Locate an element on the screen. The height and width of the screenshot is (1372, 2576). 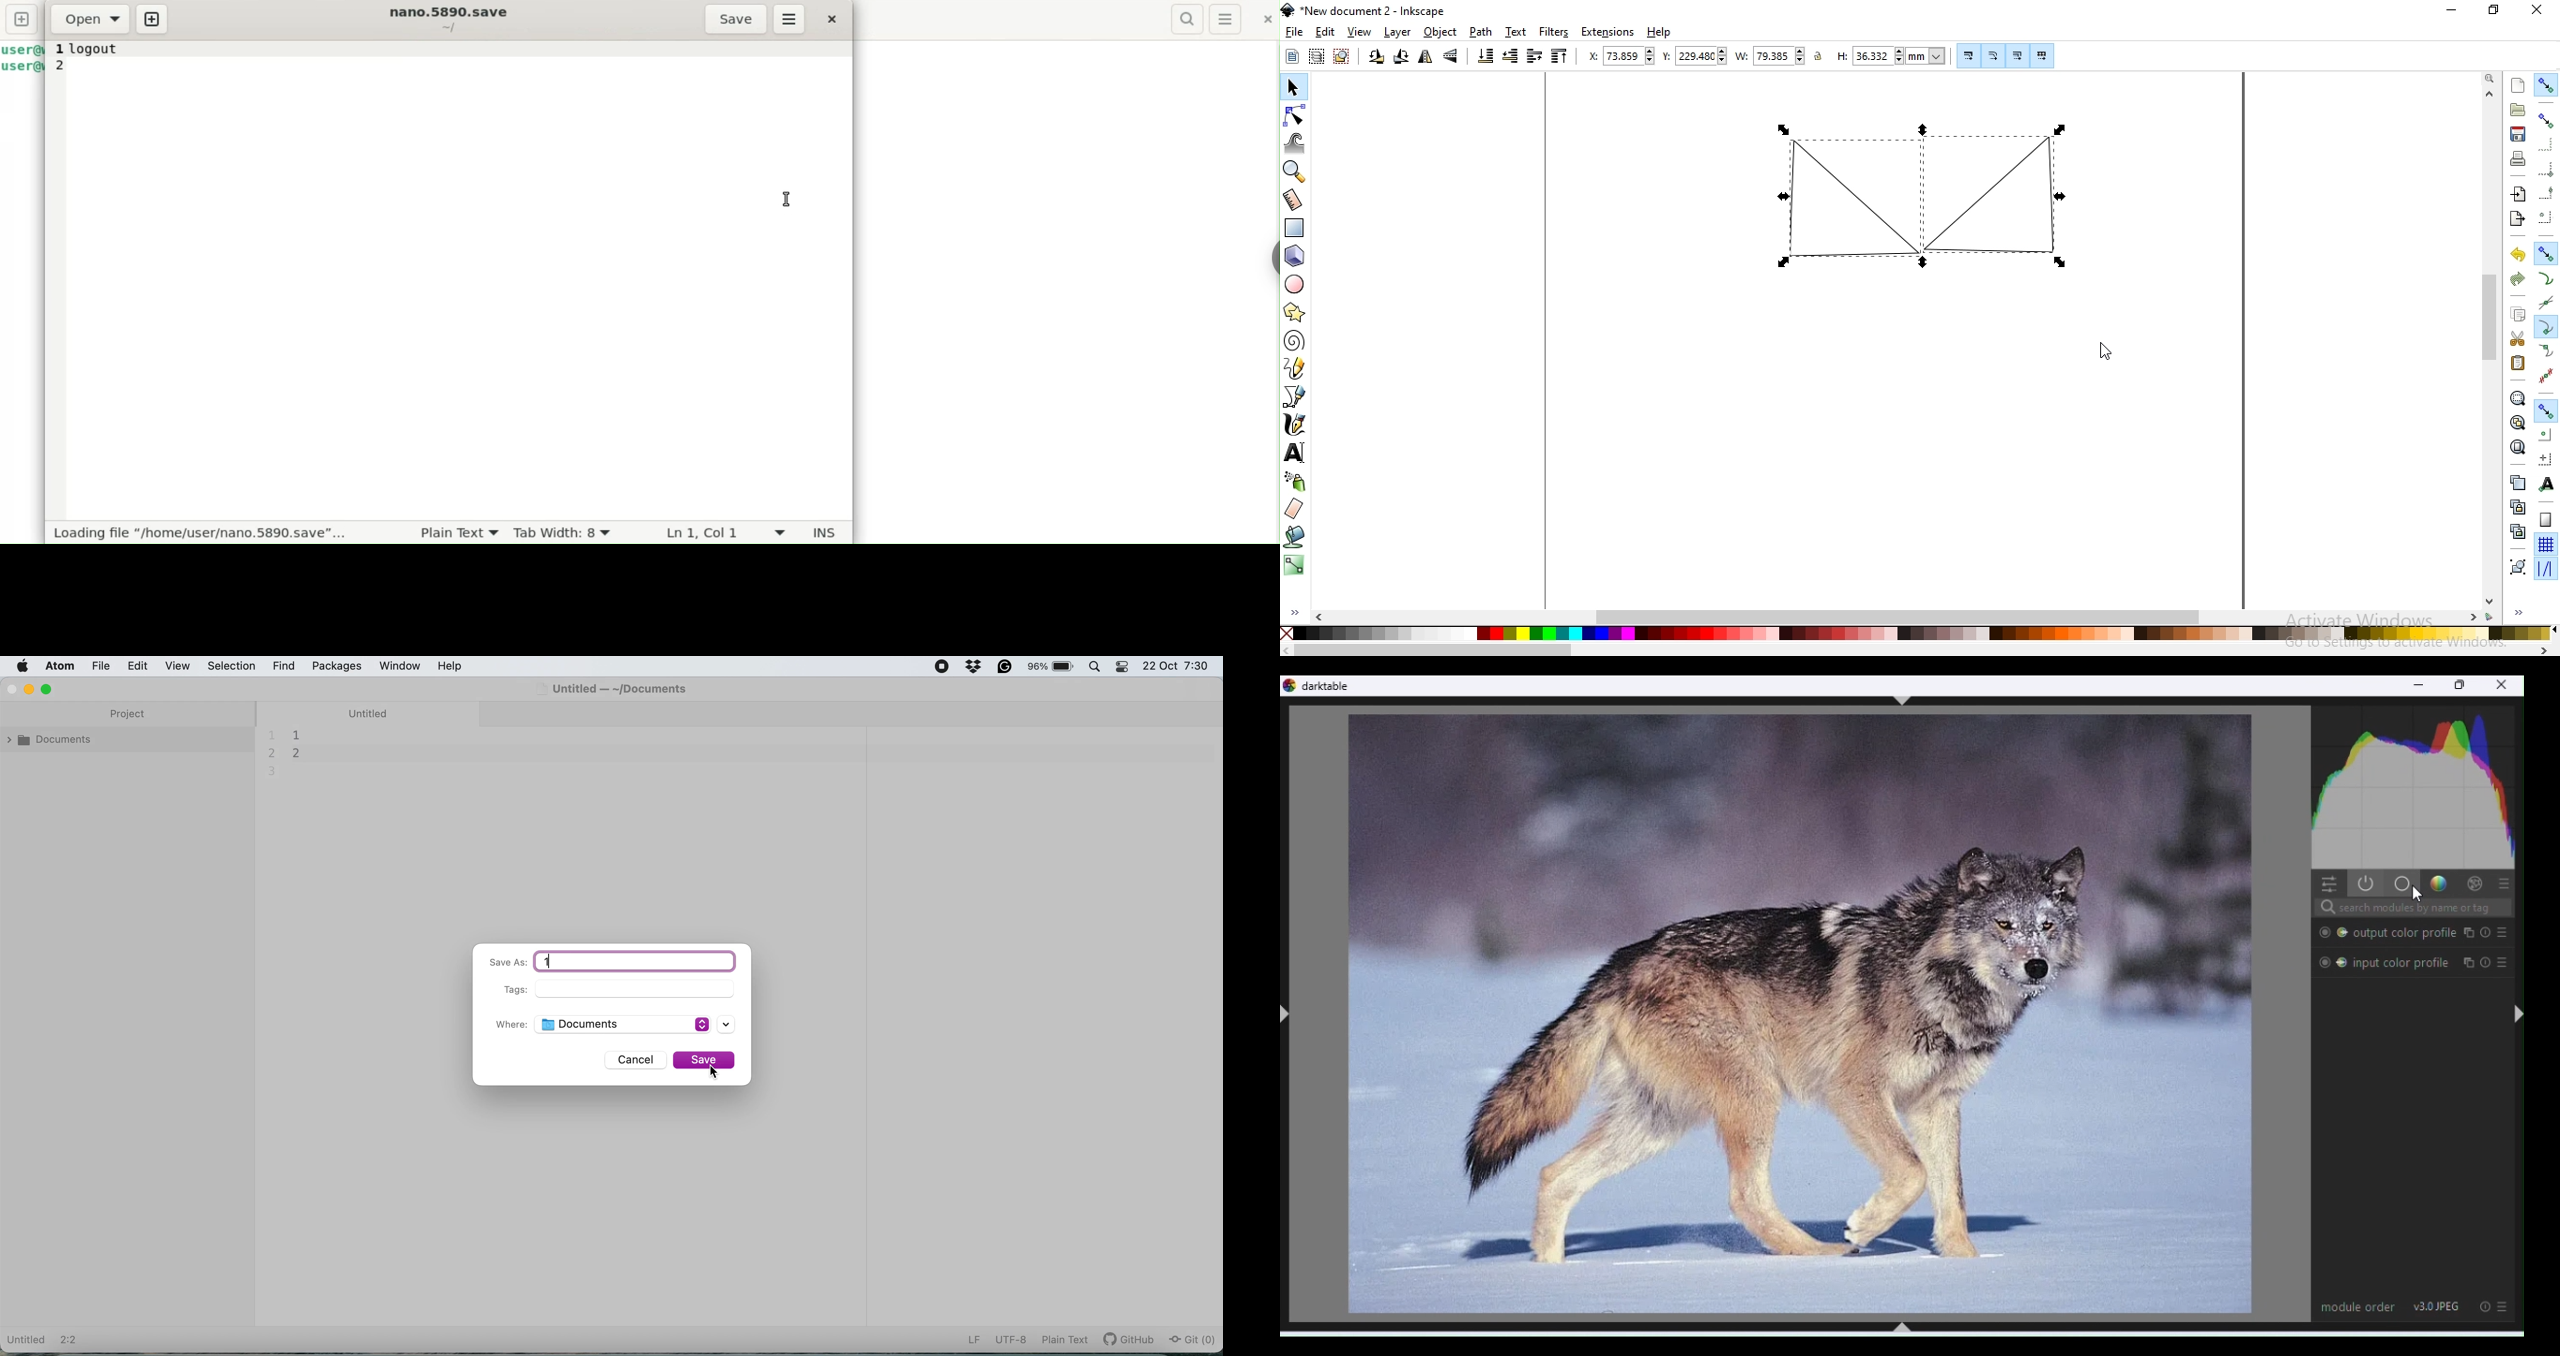
create rectangles or squares is located at coordinates (1294, 229).